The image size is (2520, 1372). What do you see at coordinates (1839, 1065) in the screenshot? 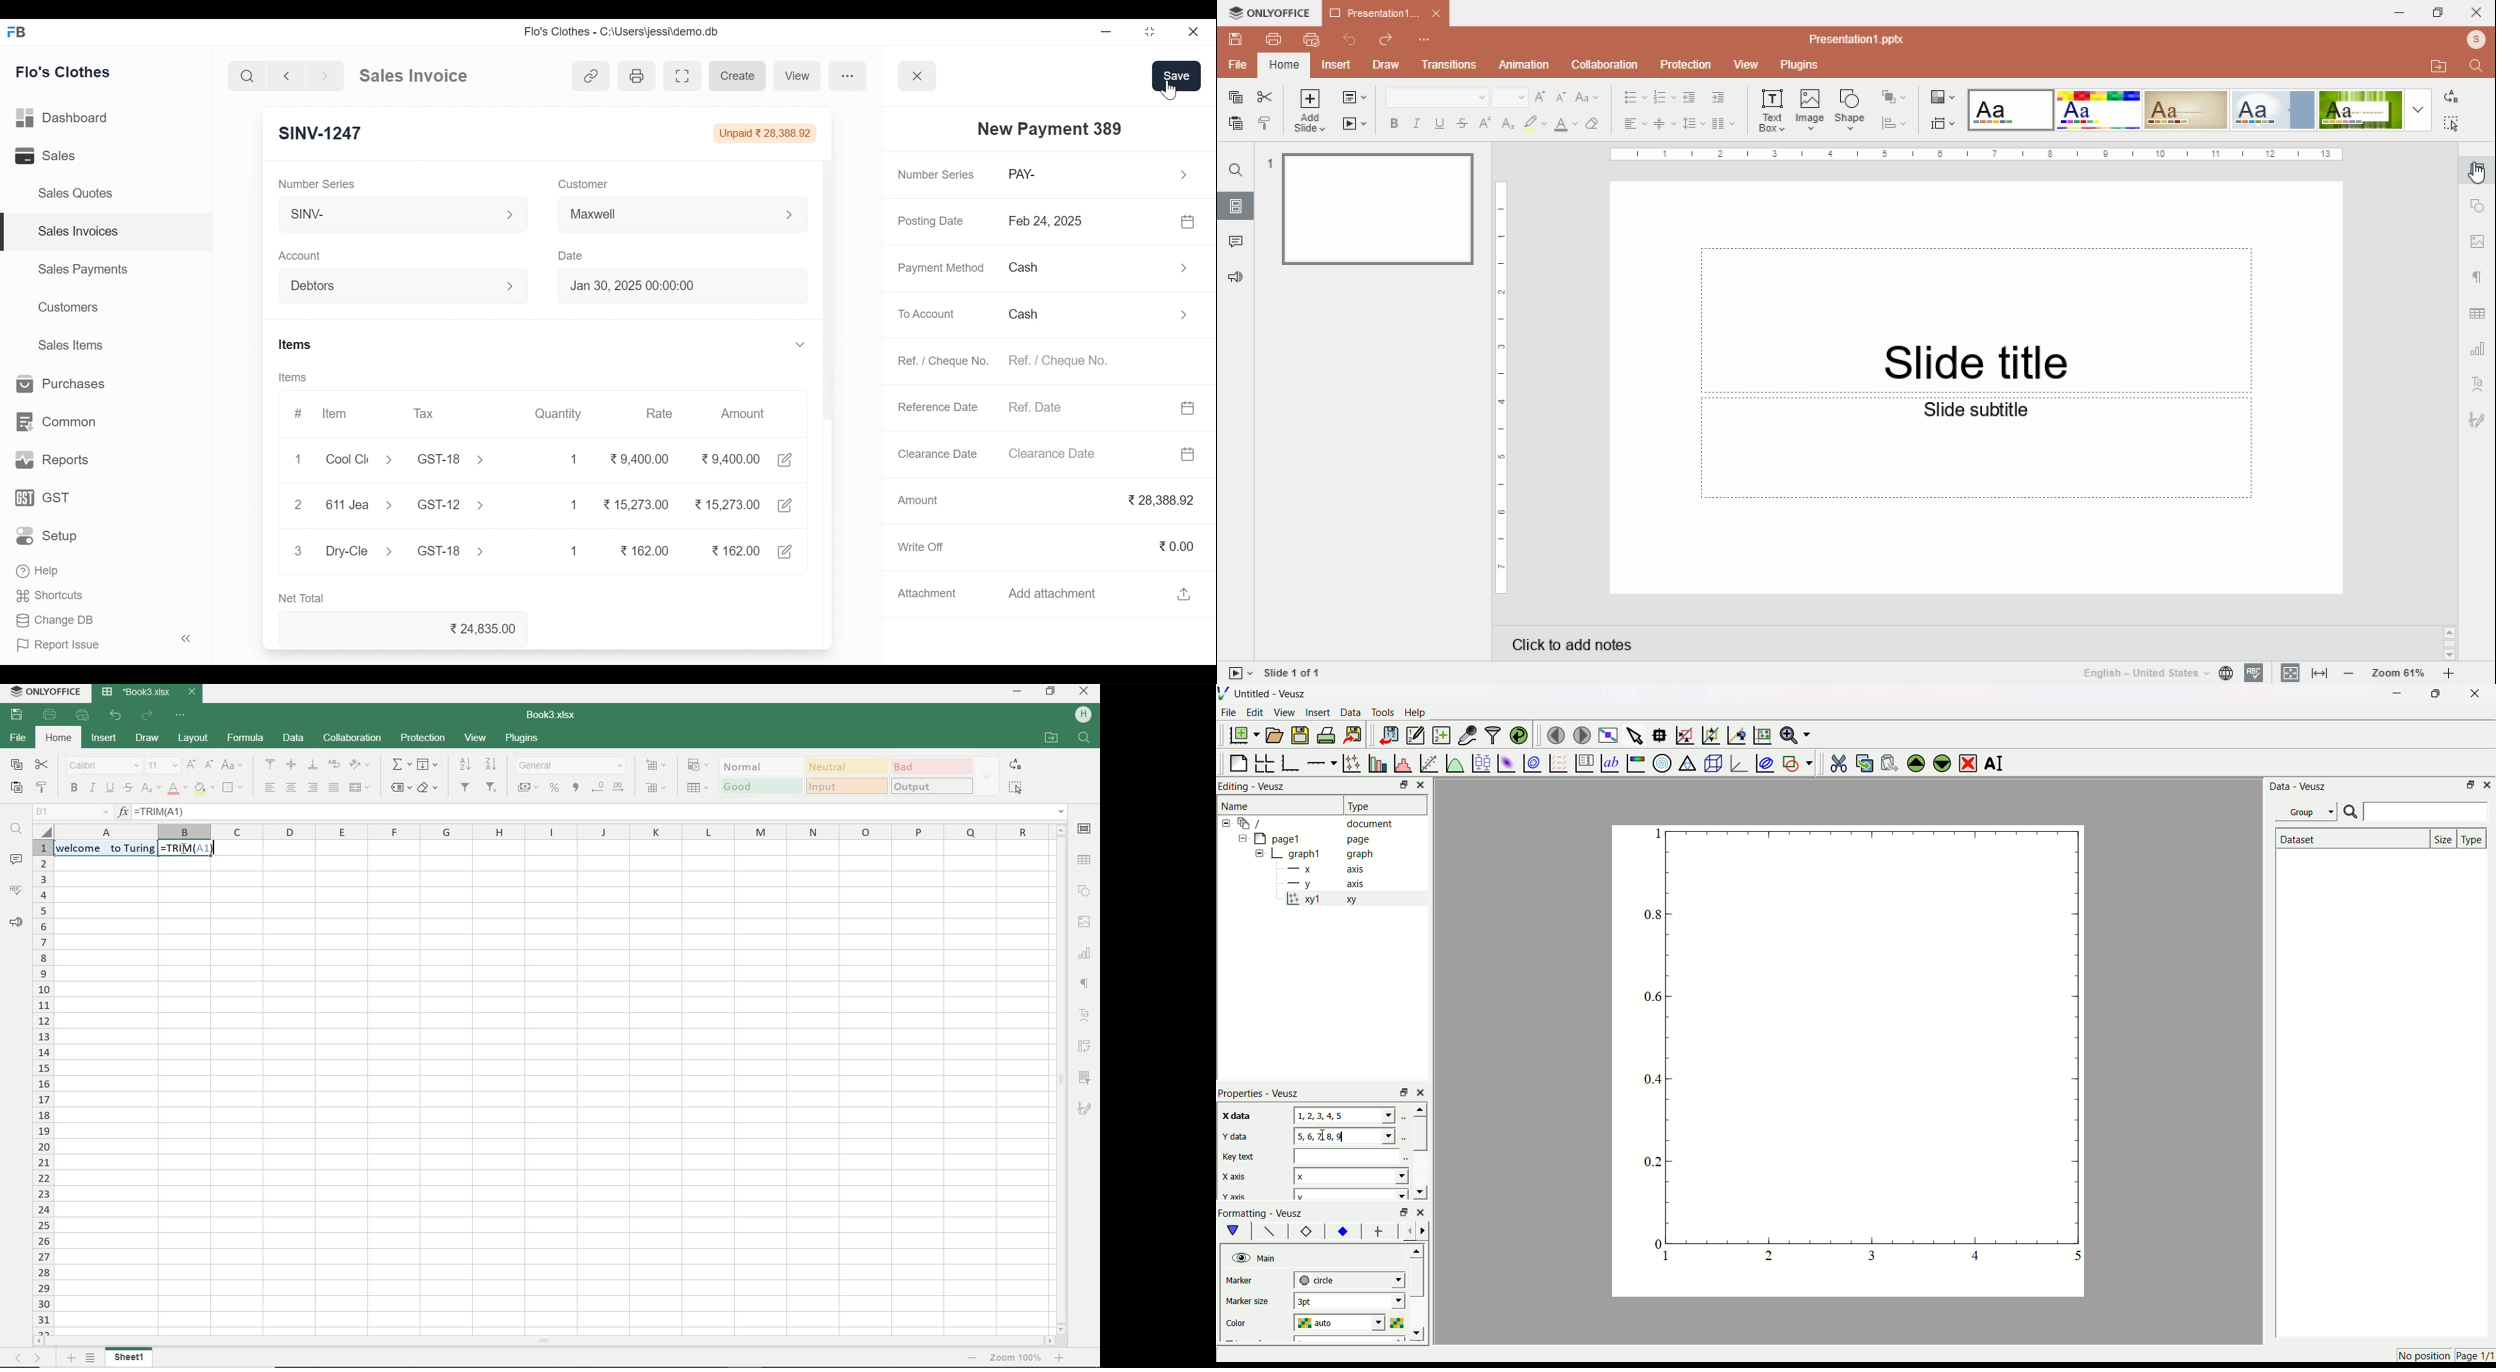
I see `page` at bounding box center [1839, 1065].